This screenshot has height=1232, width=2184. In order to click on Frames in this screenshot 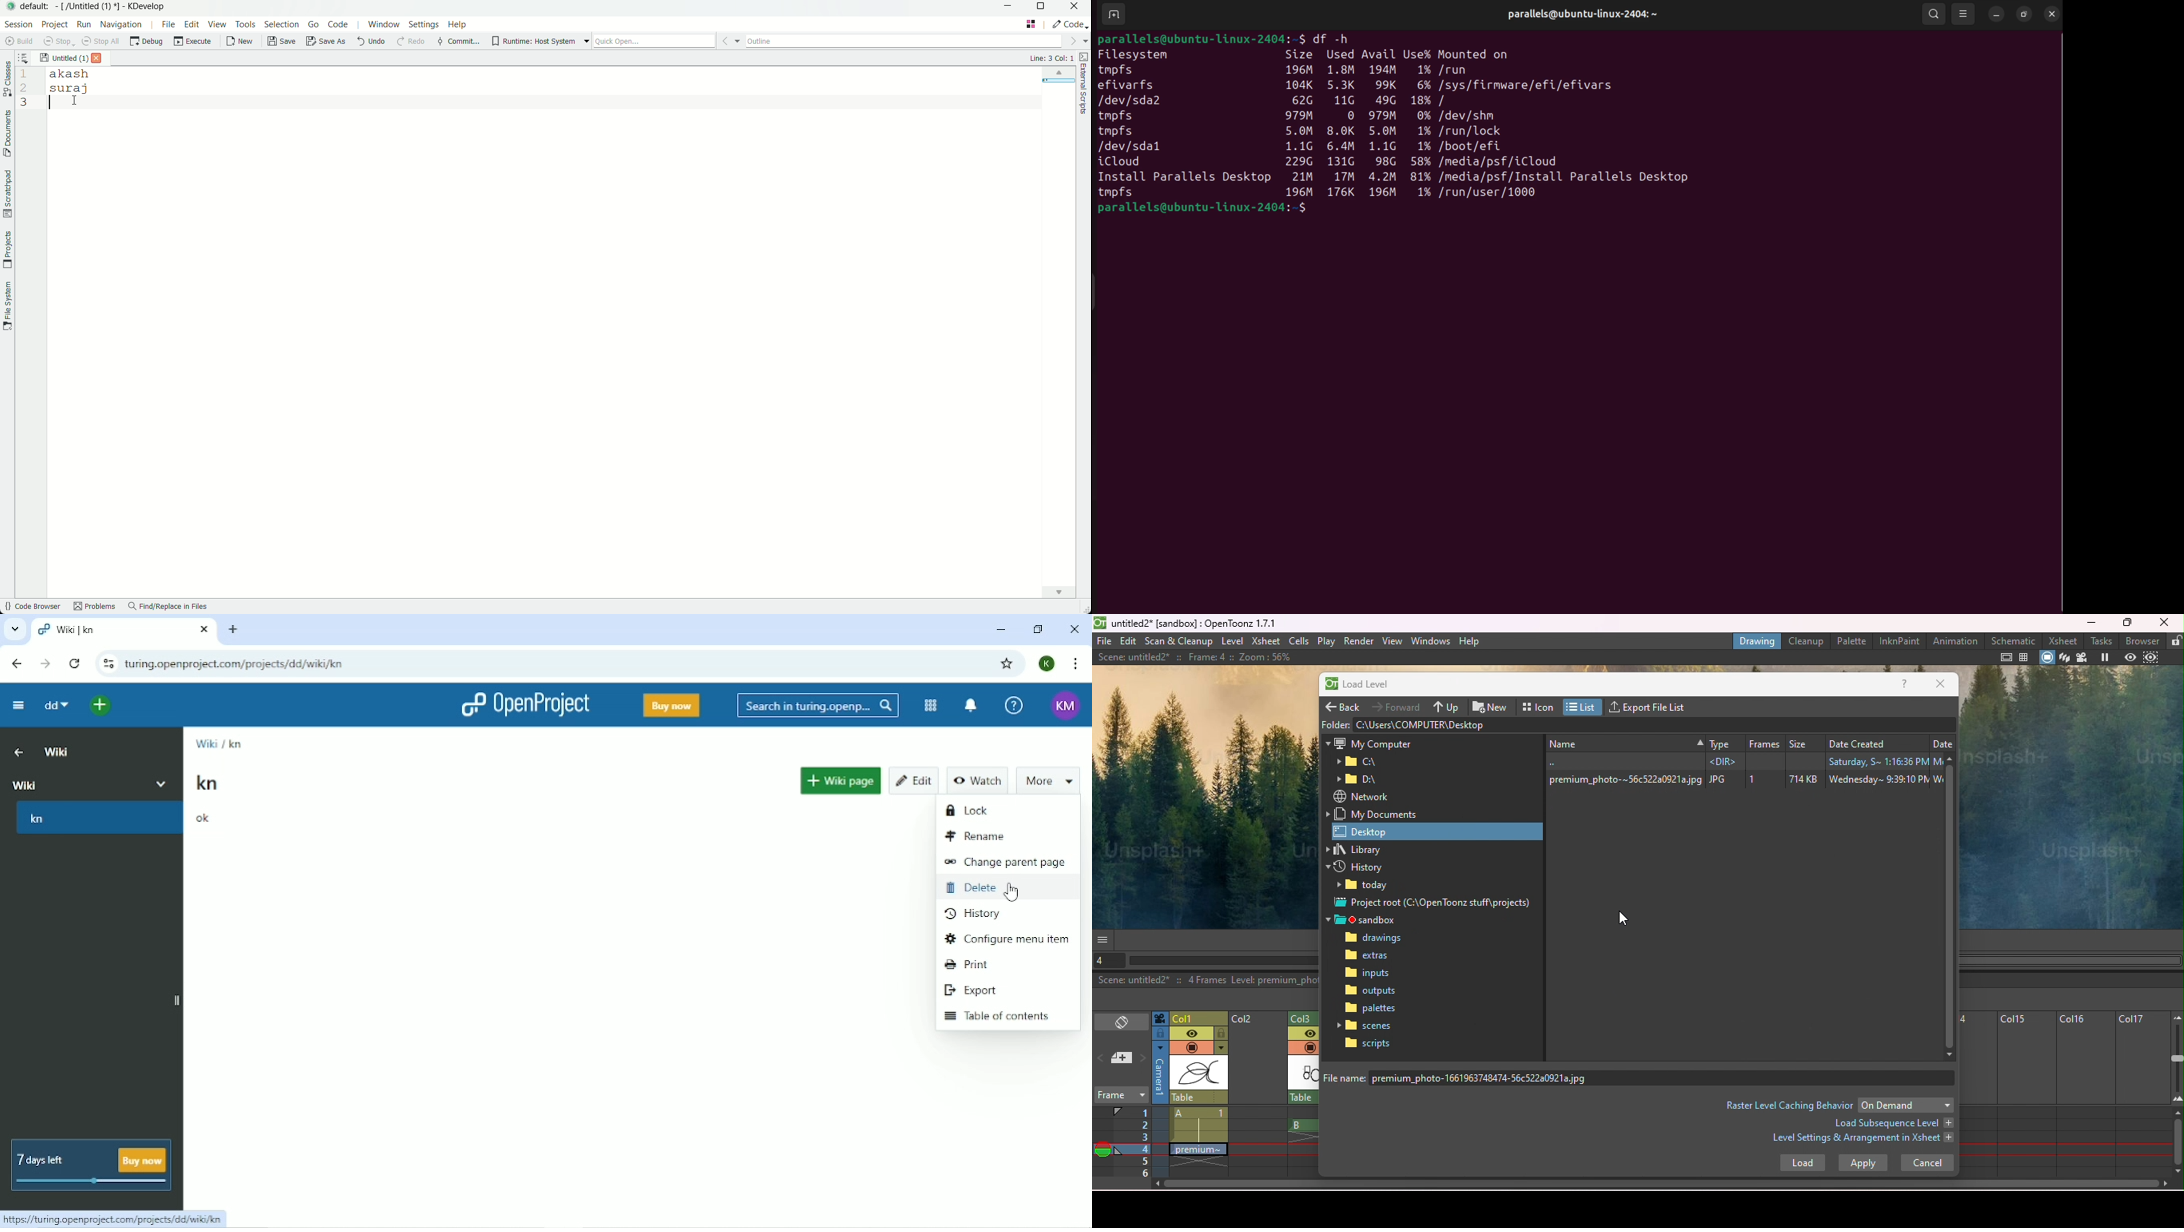, I will do `click(1133, 1142)`.